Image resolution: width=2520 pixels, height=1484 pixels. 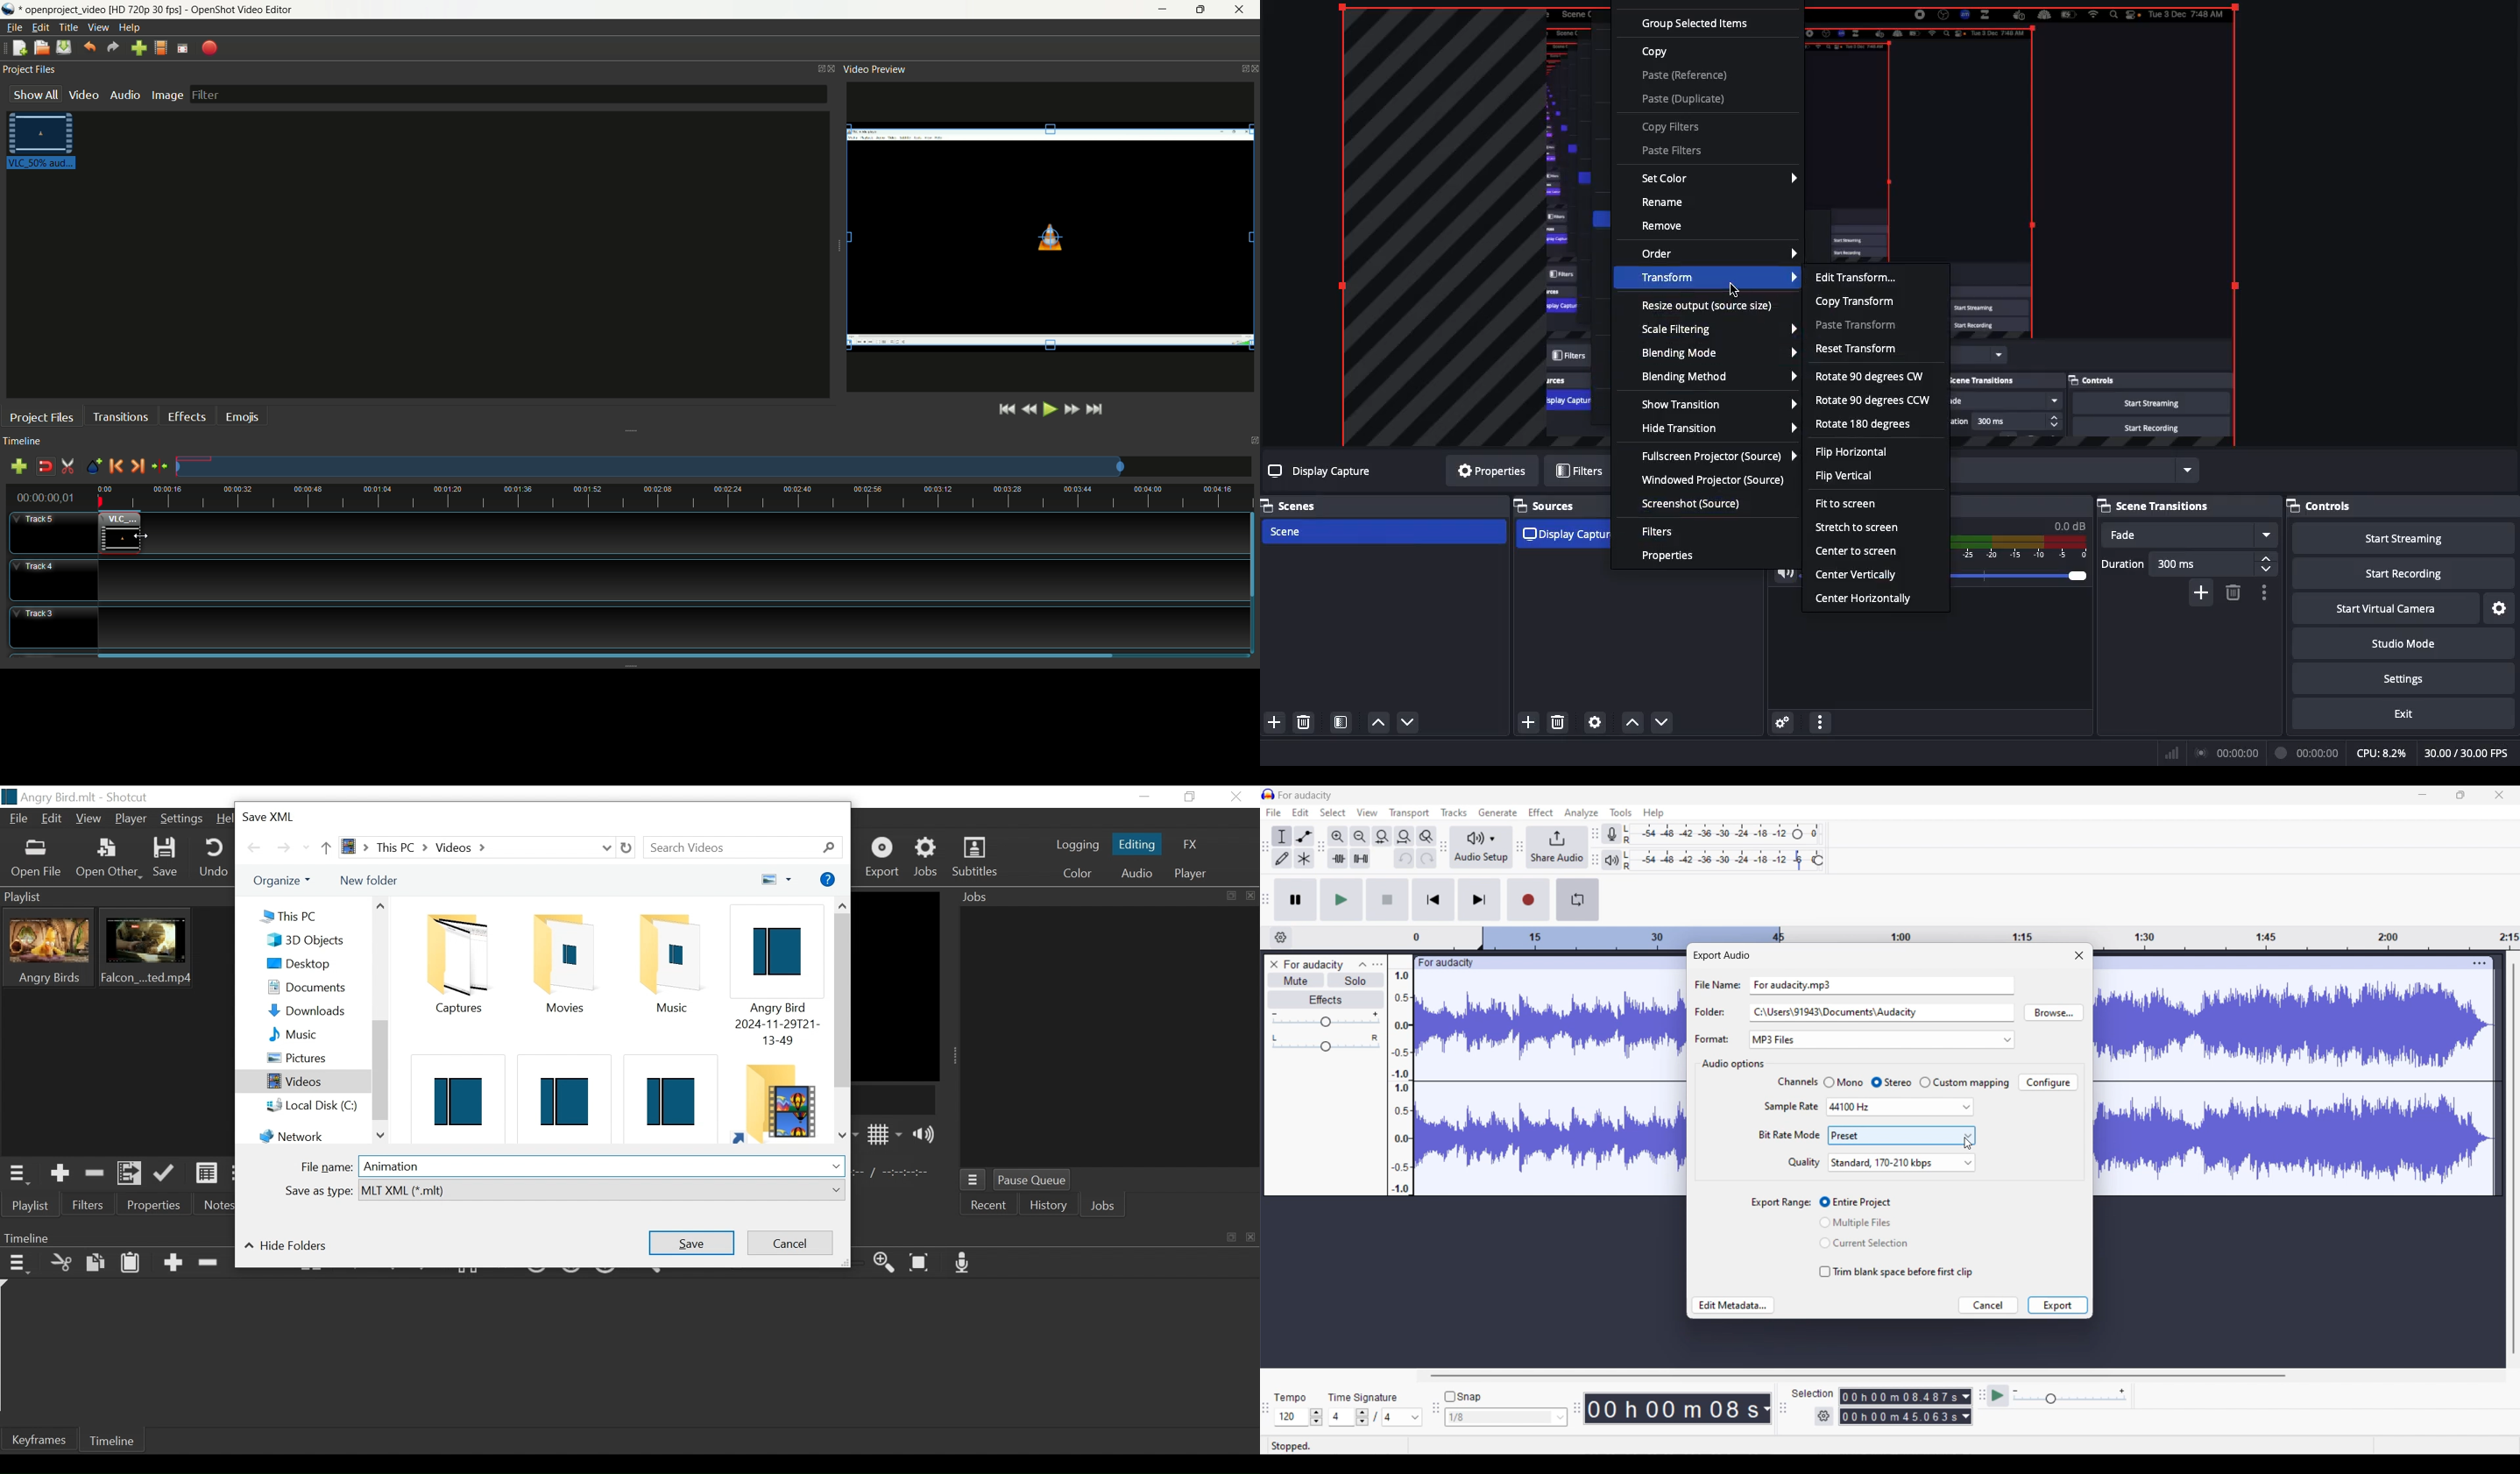 I want to click on Settings, so click(x=1597, y=723).